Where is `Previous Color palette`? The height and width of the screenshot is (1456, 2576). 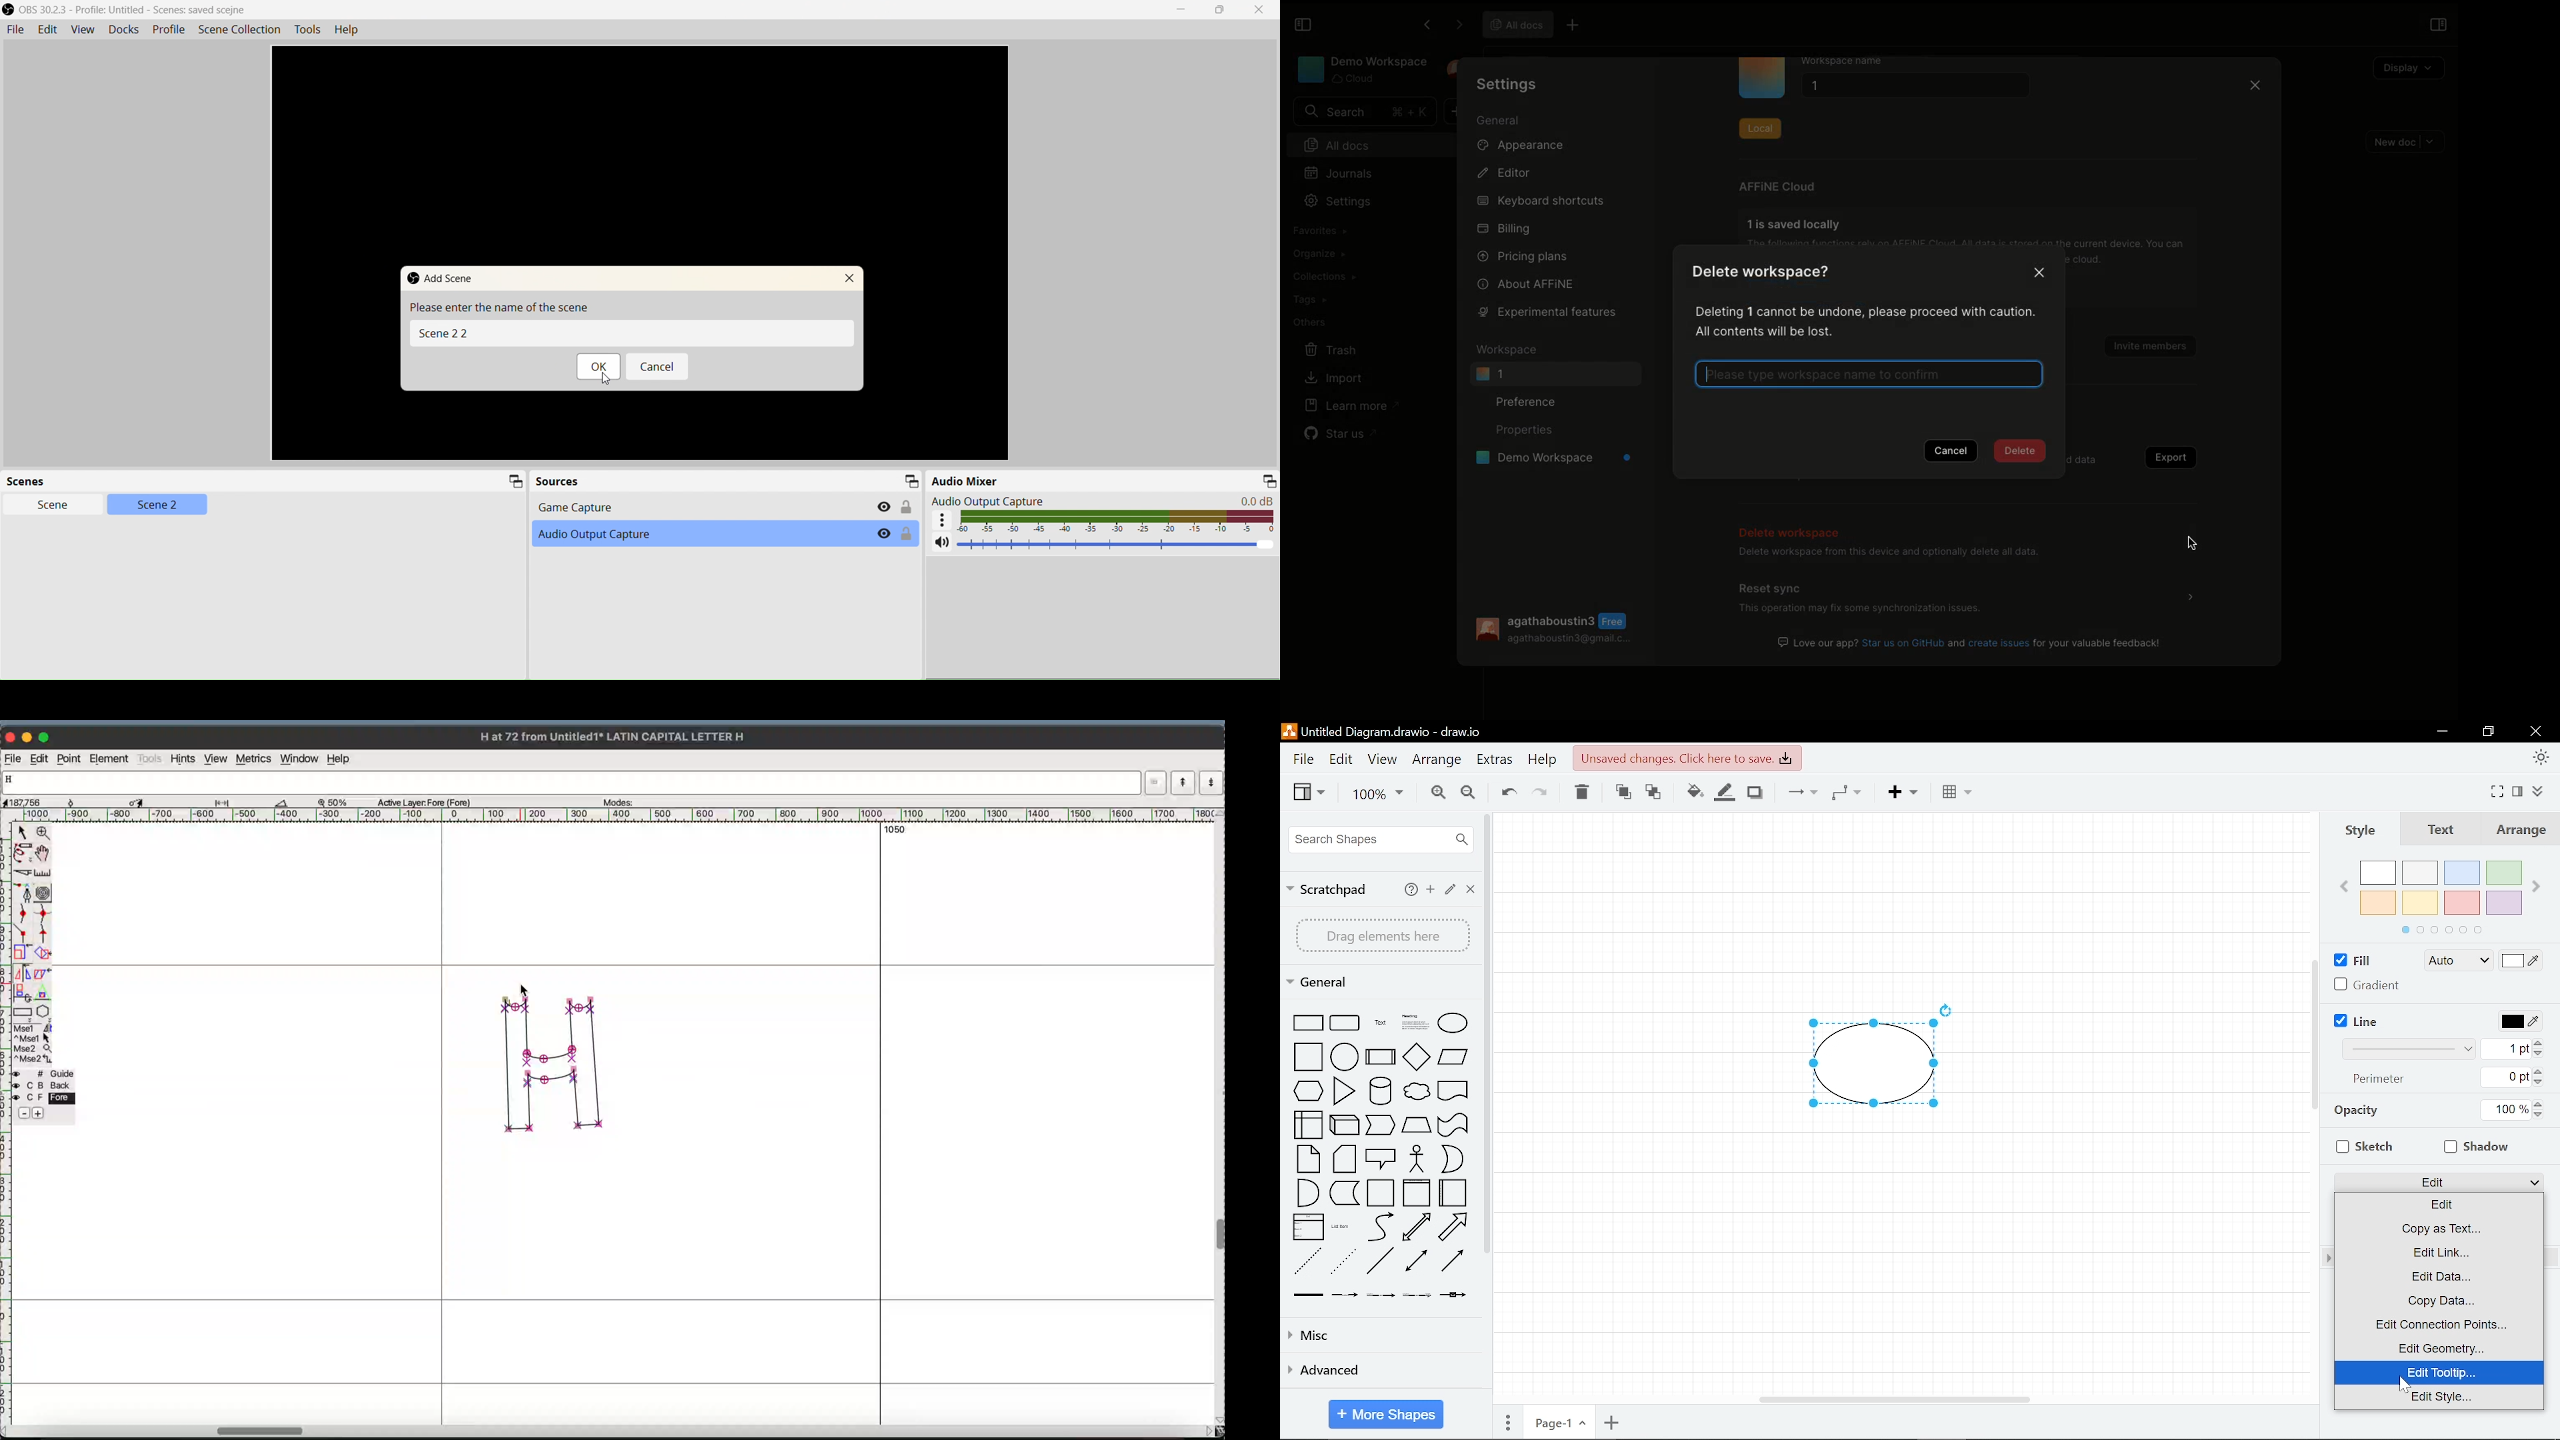
Previous Color palette is located at coordinates (2341, 885).